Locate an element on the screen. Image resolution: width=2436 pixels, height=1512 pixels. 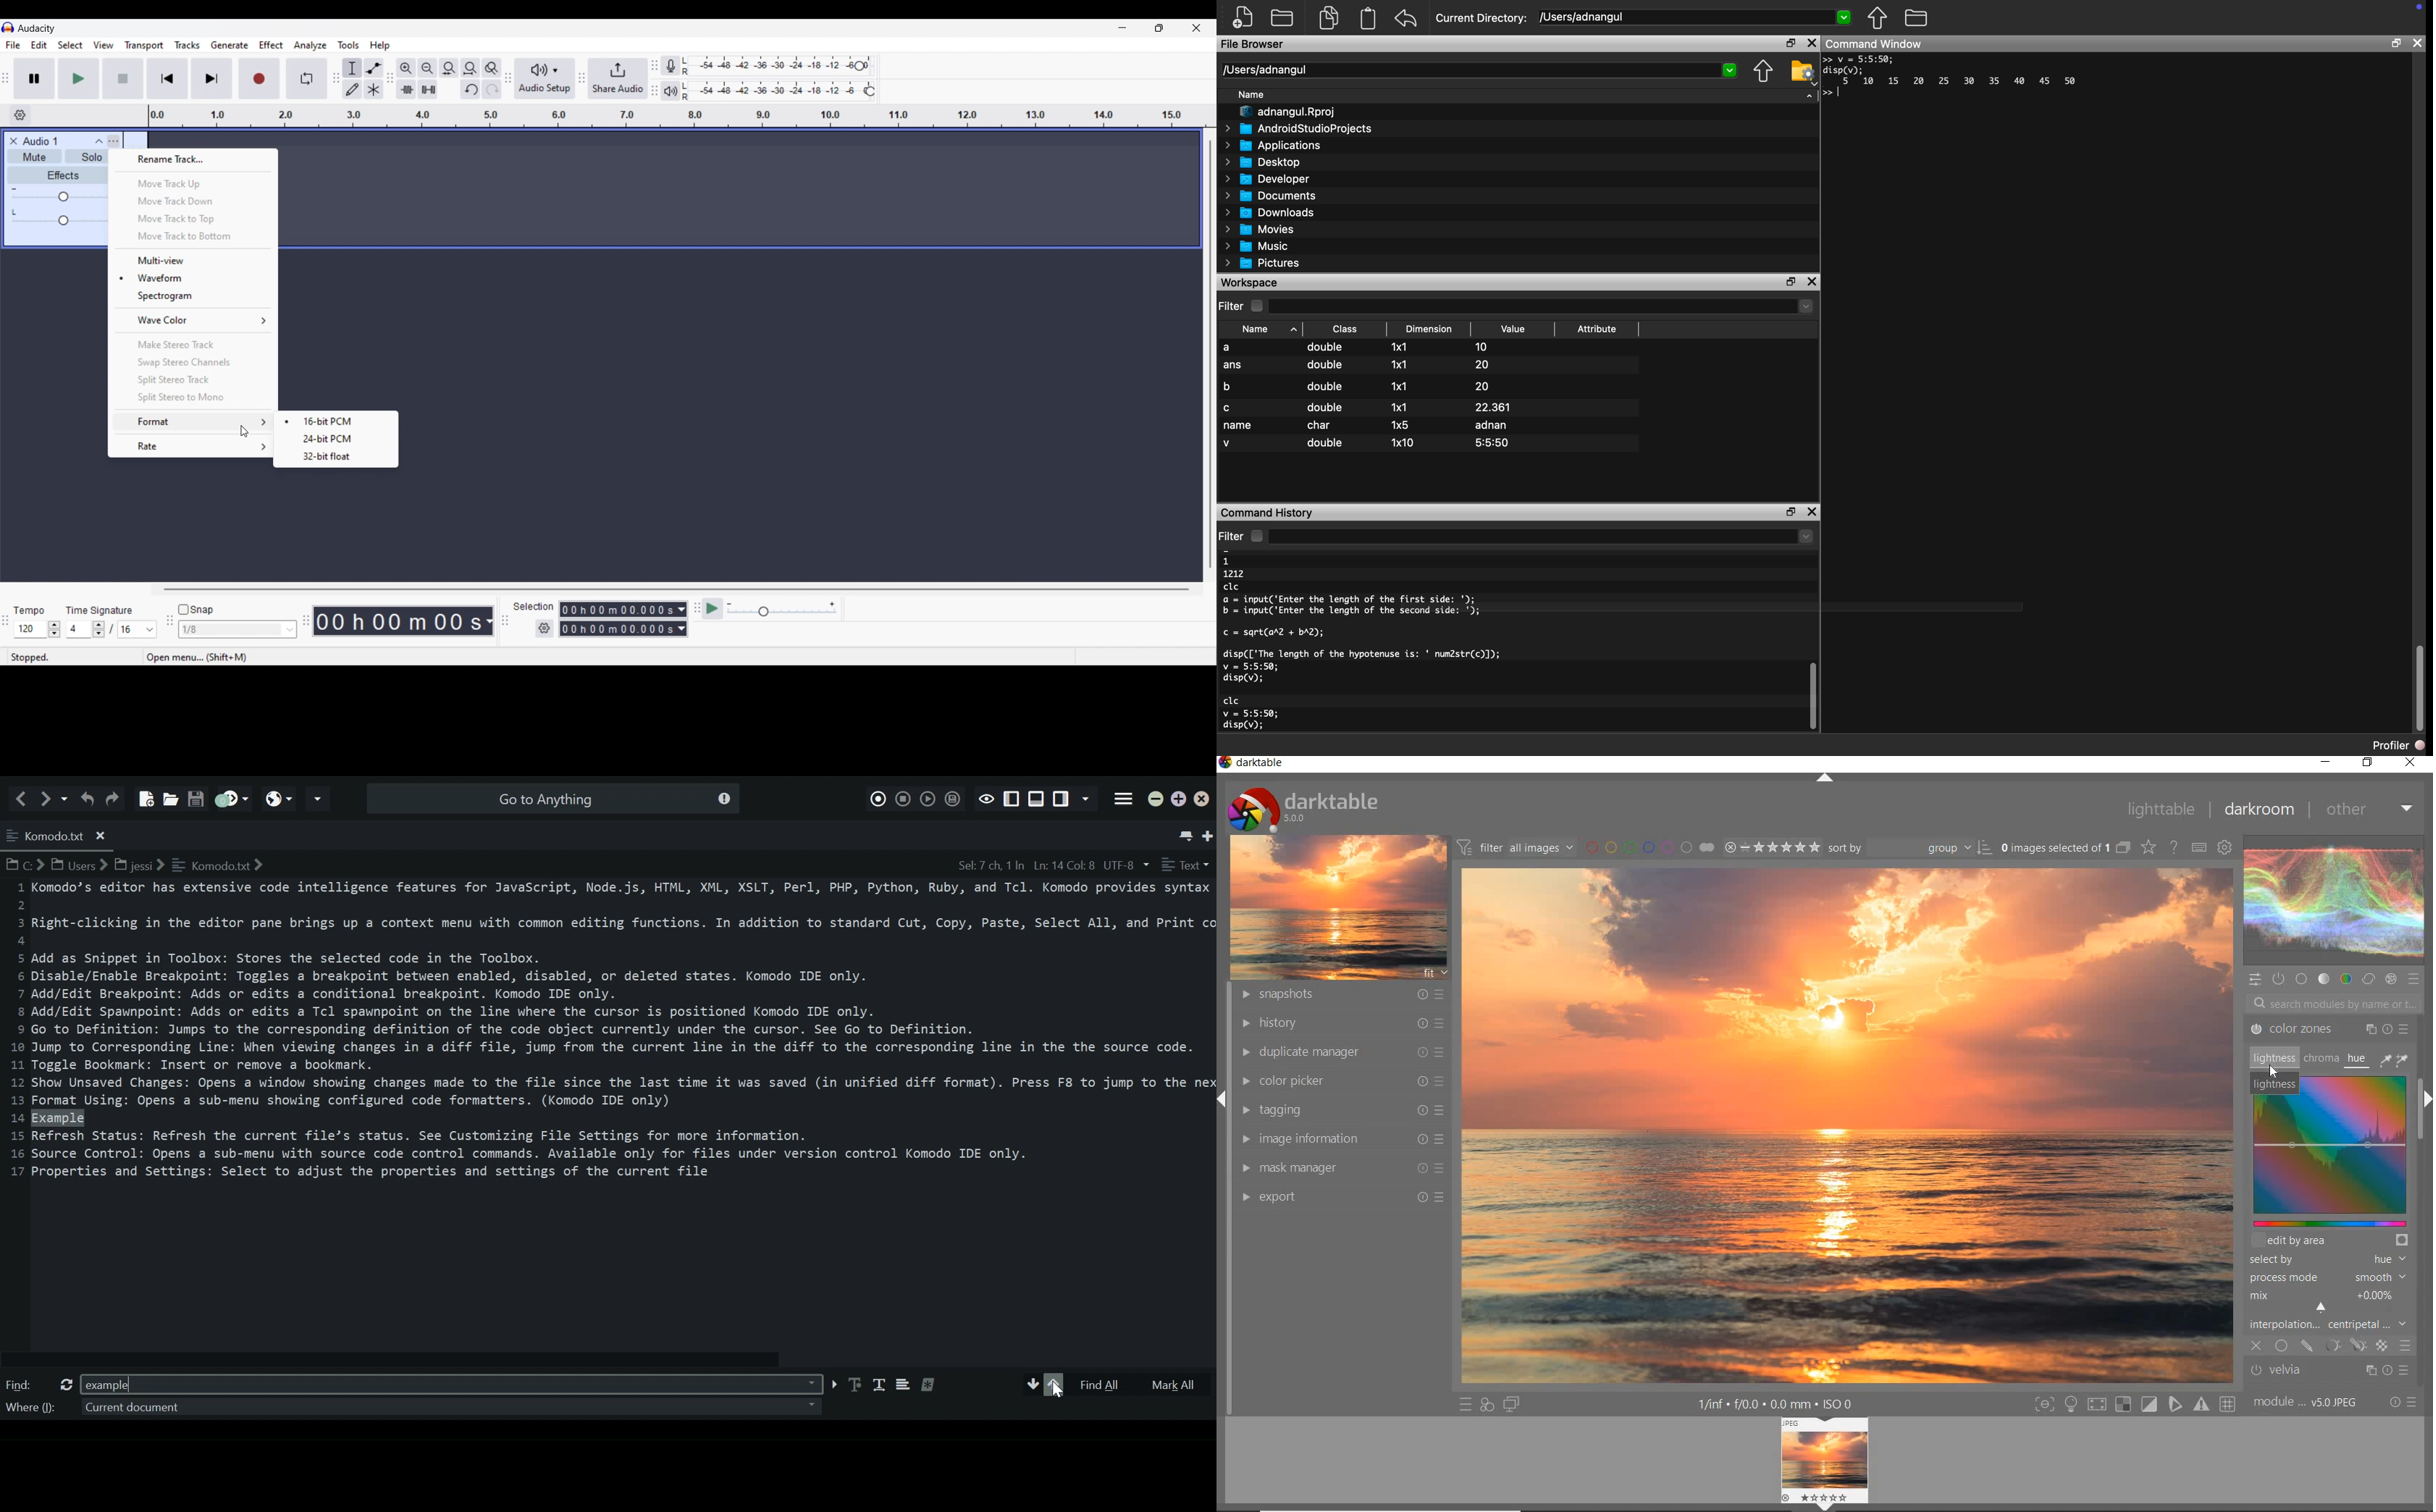
1x5 is located at coordinates (1400, 425).